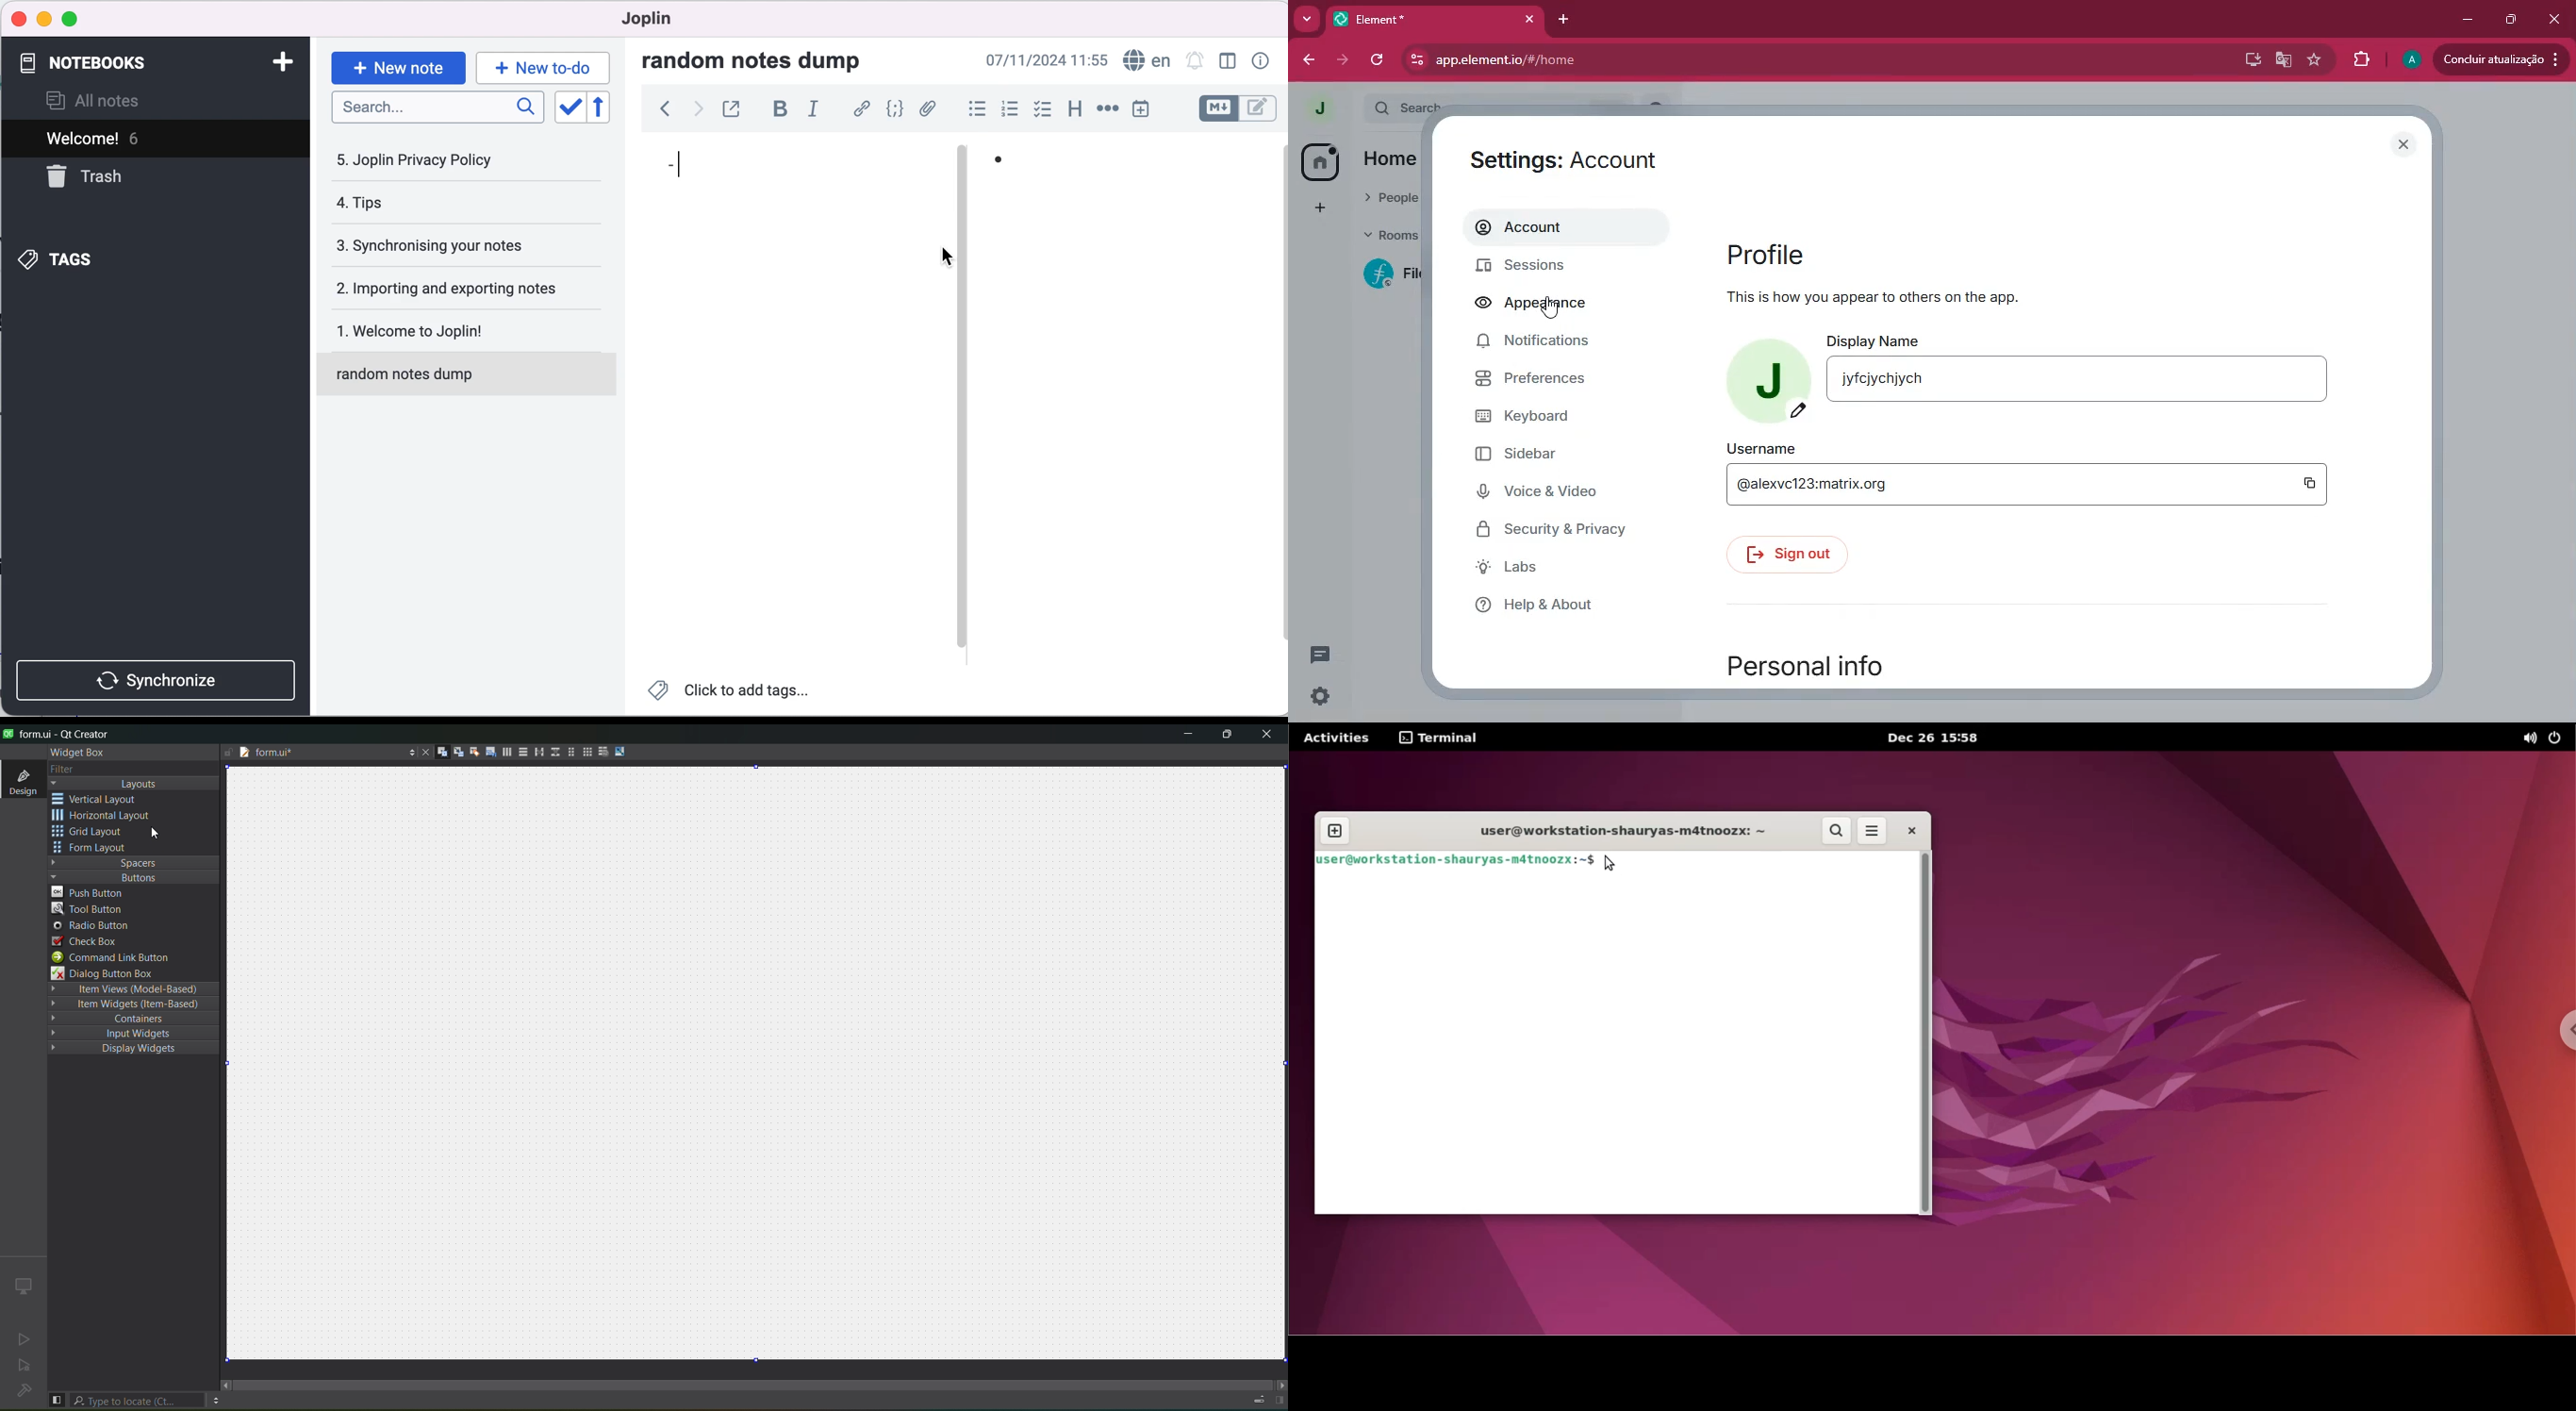 The height and width of the screenshot is (1428, 2576). What do you see at coordinates (735, 693) in the screenshot?
I see `click to add tags` at bounding box center [735, 693].